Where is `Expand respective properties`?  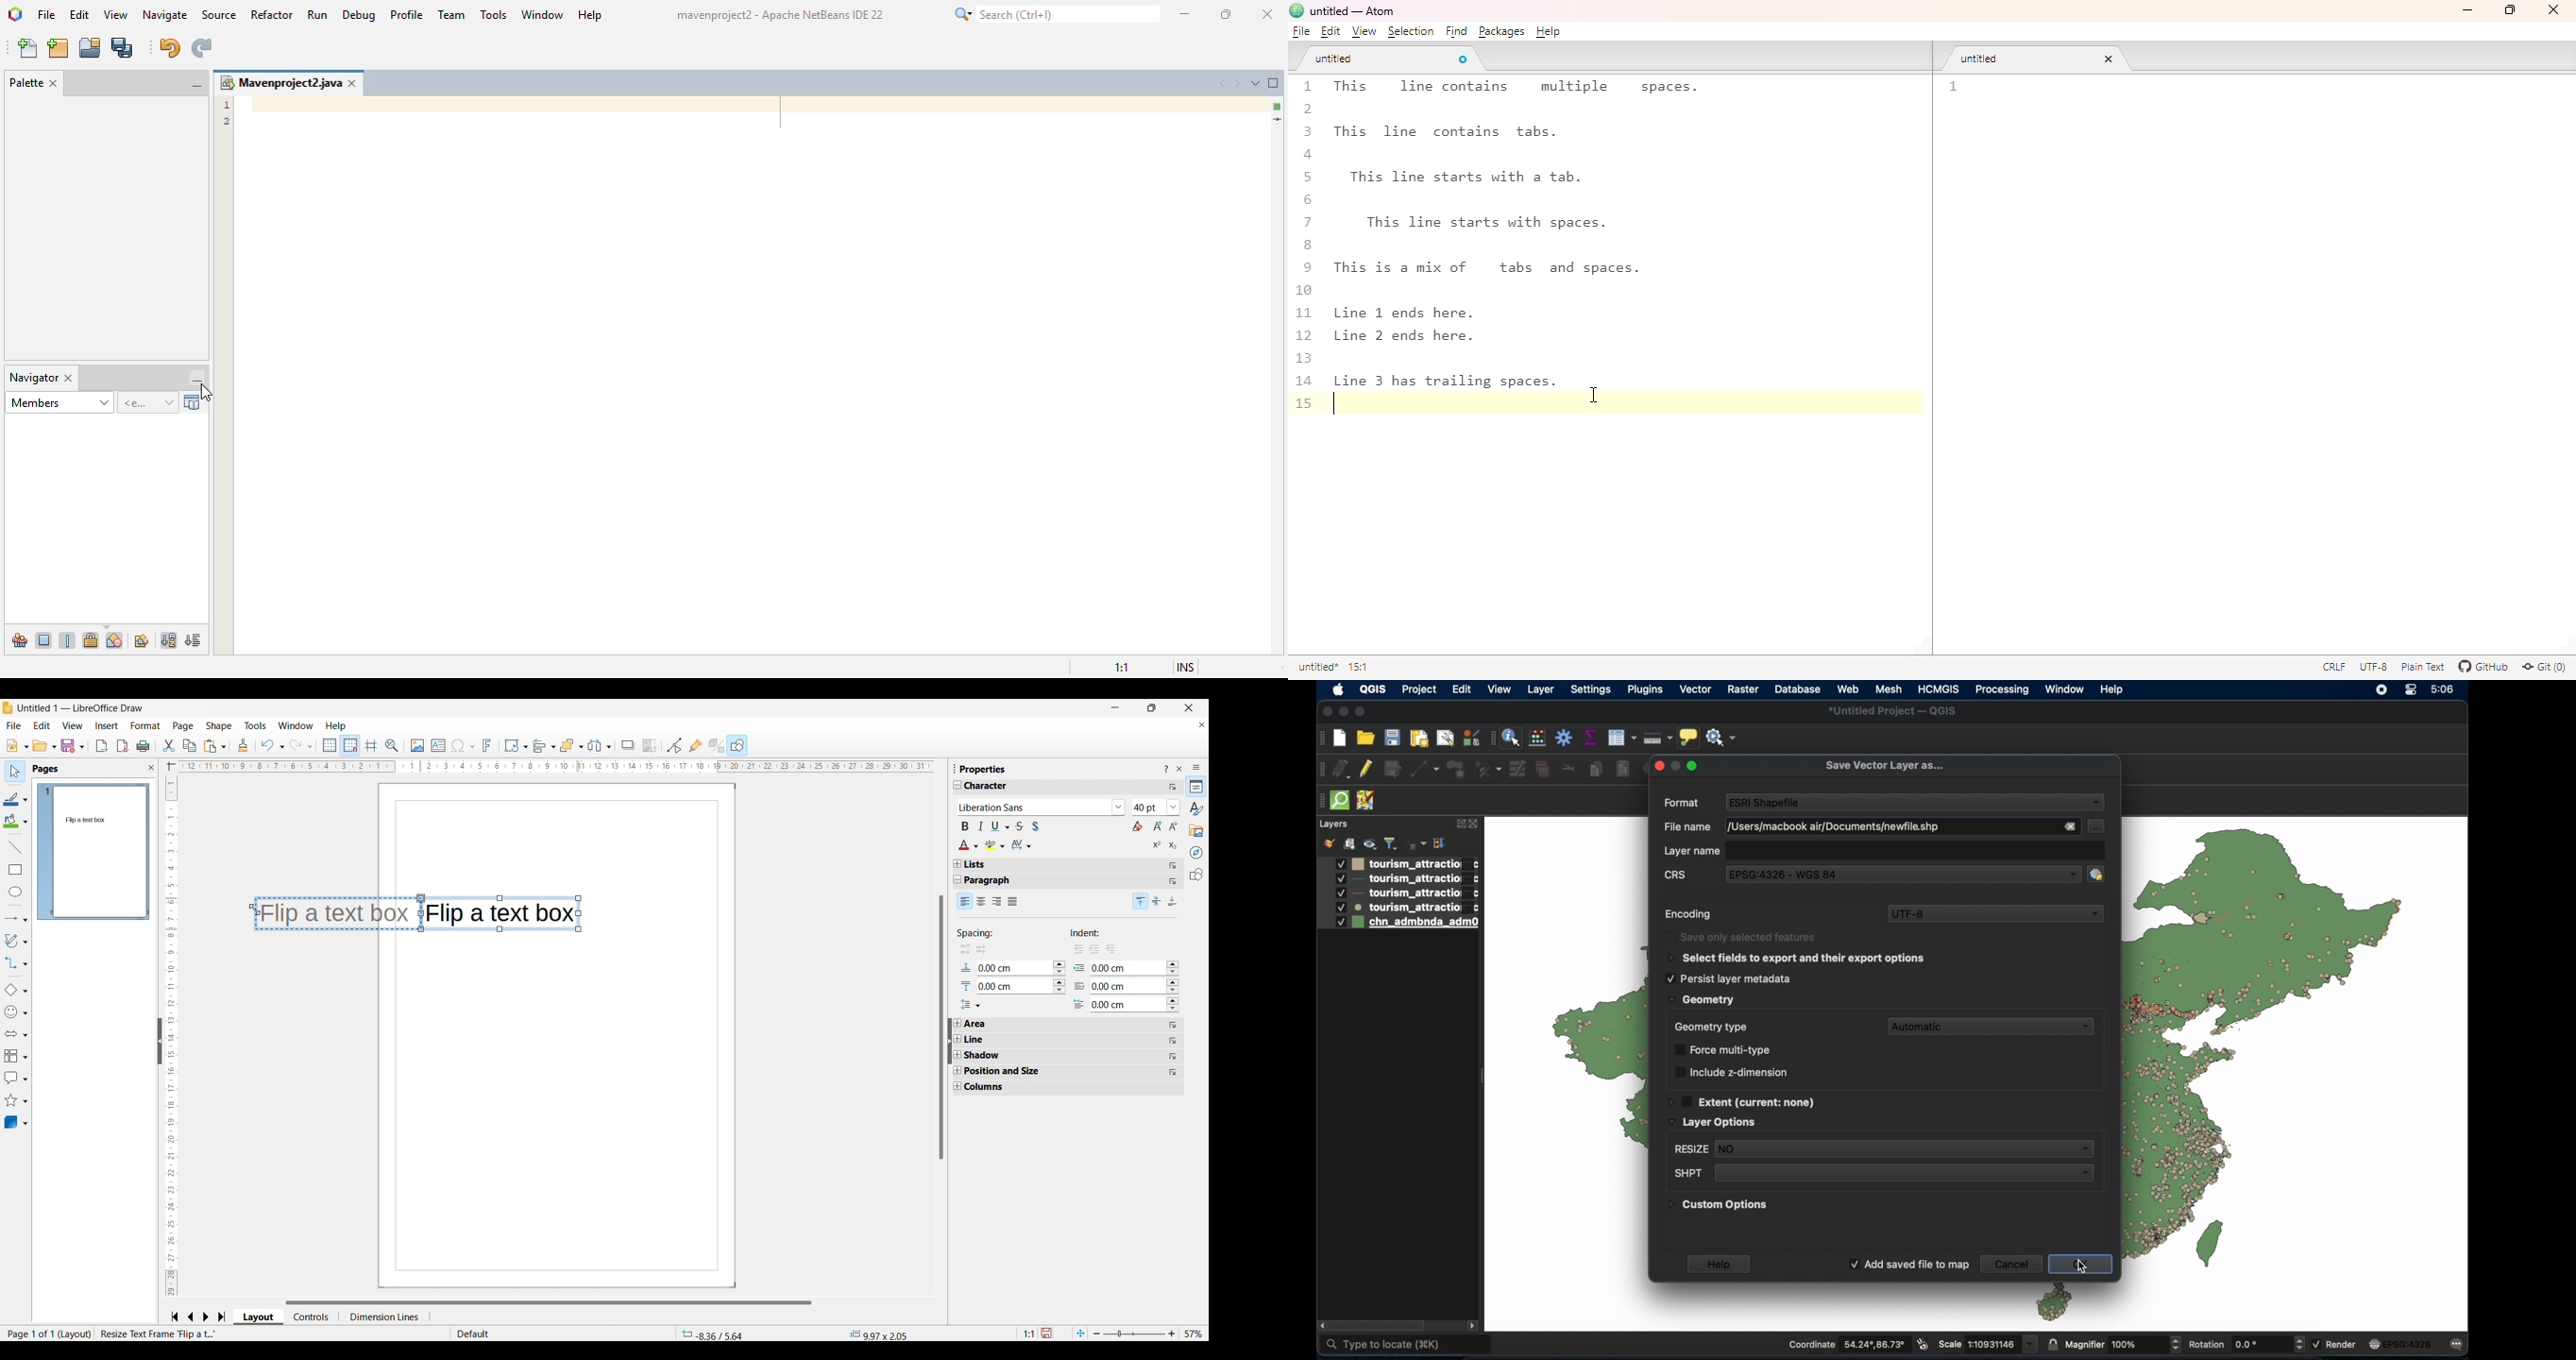
Expand respective properties is located at coordinates (958, 1055).